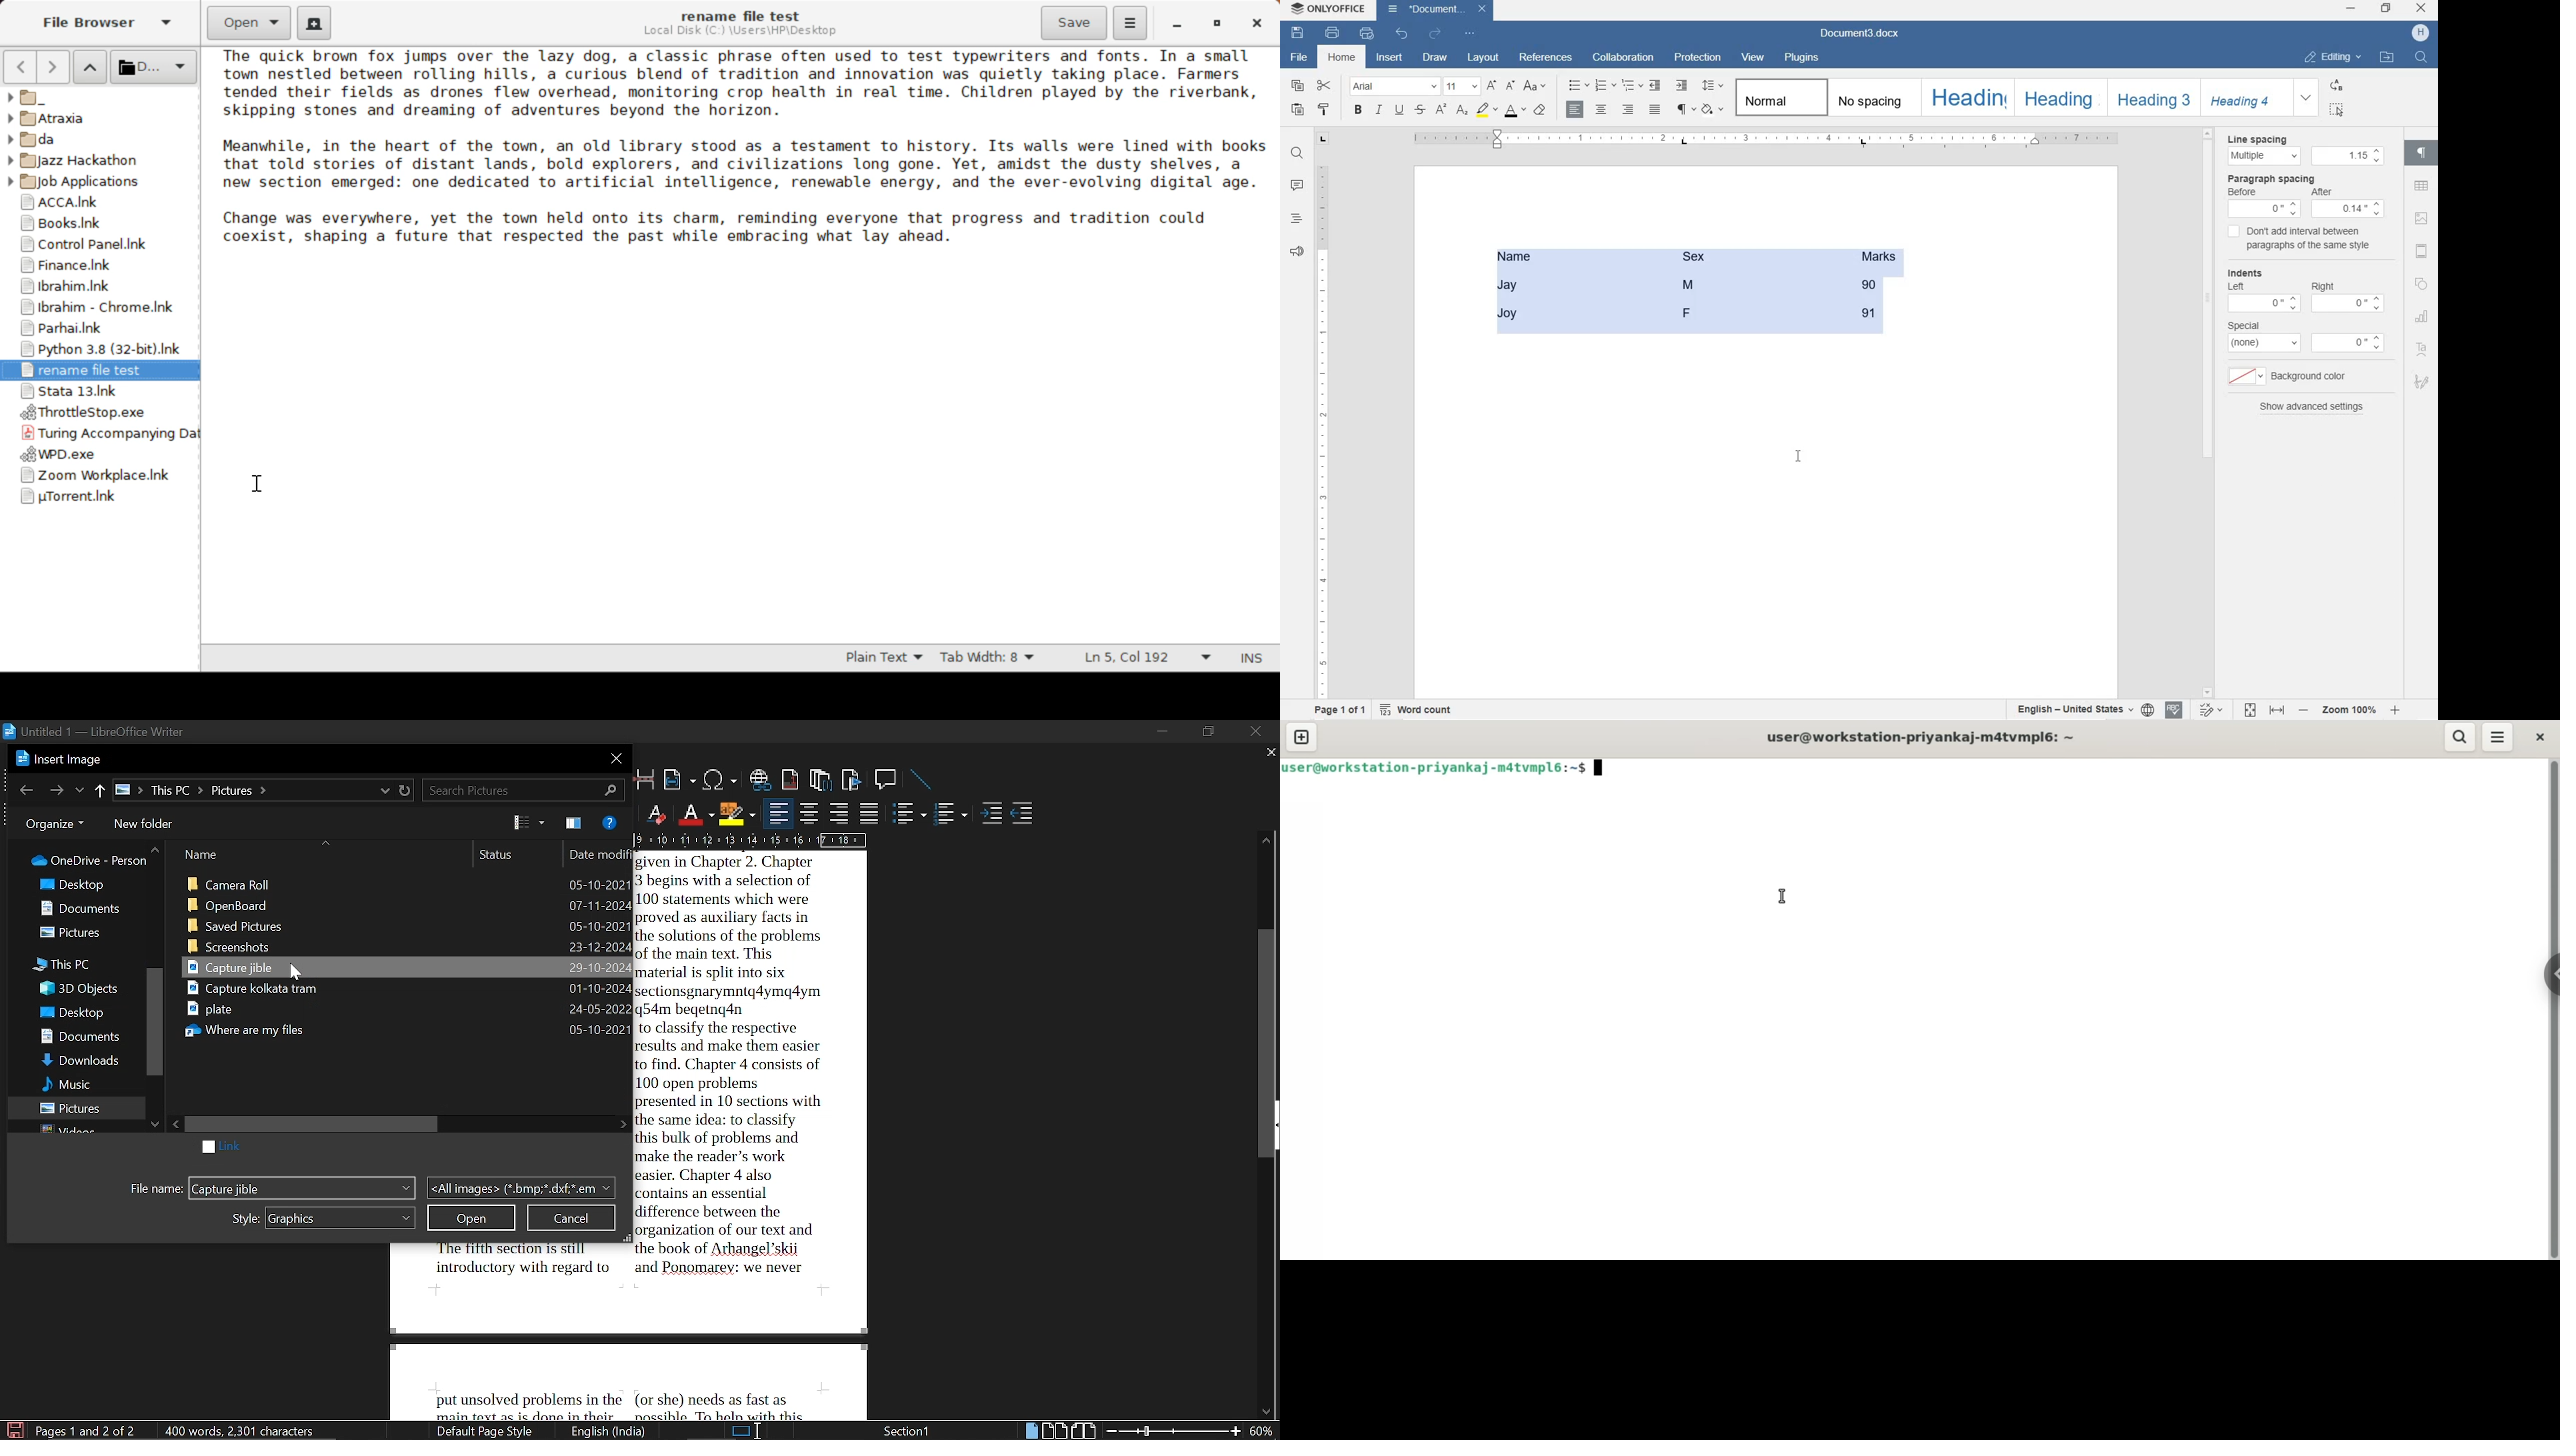 Image resolution: width=2576 pixels, height=1456 pixels. Describe the element at coordinates (2497, 738) in the screenshot. I see `menu` at that location.